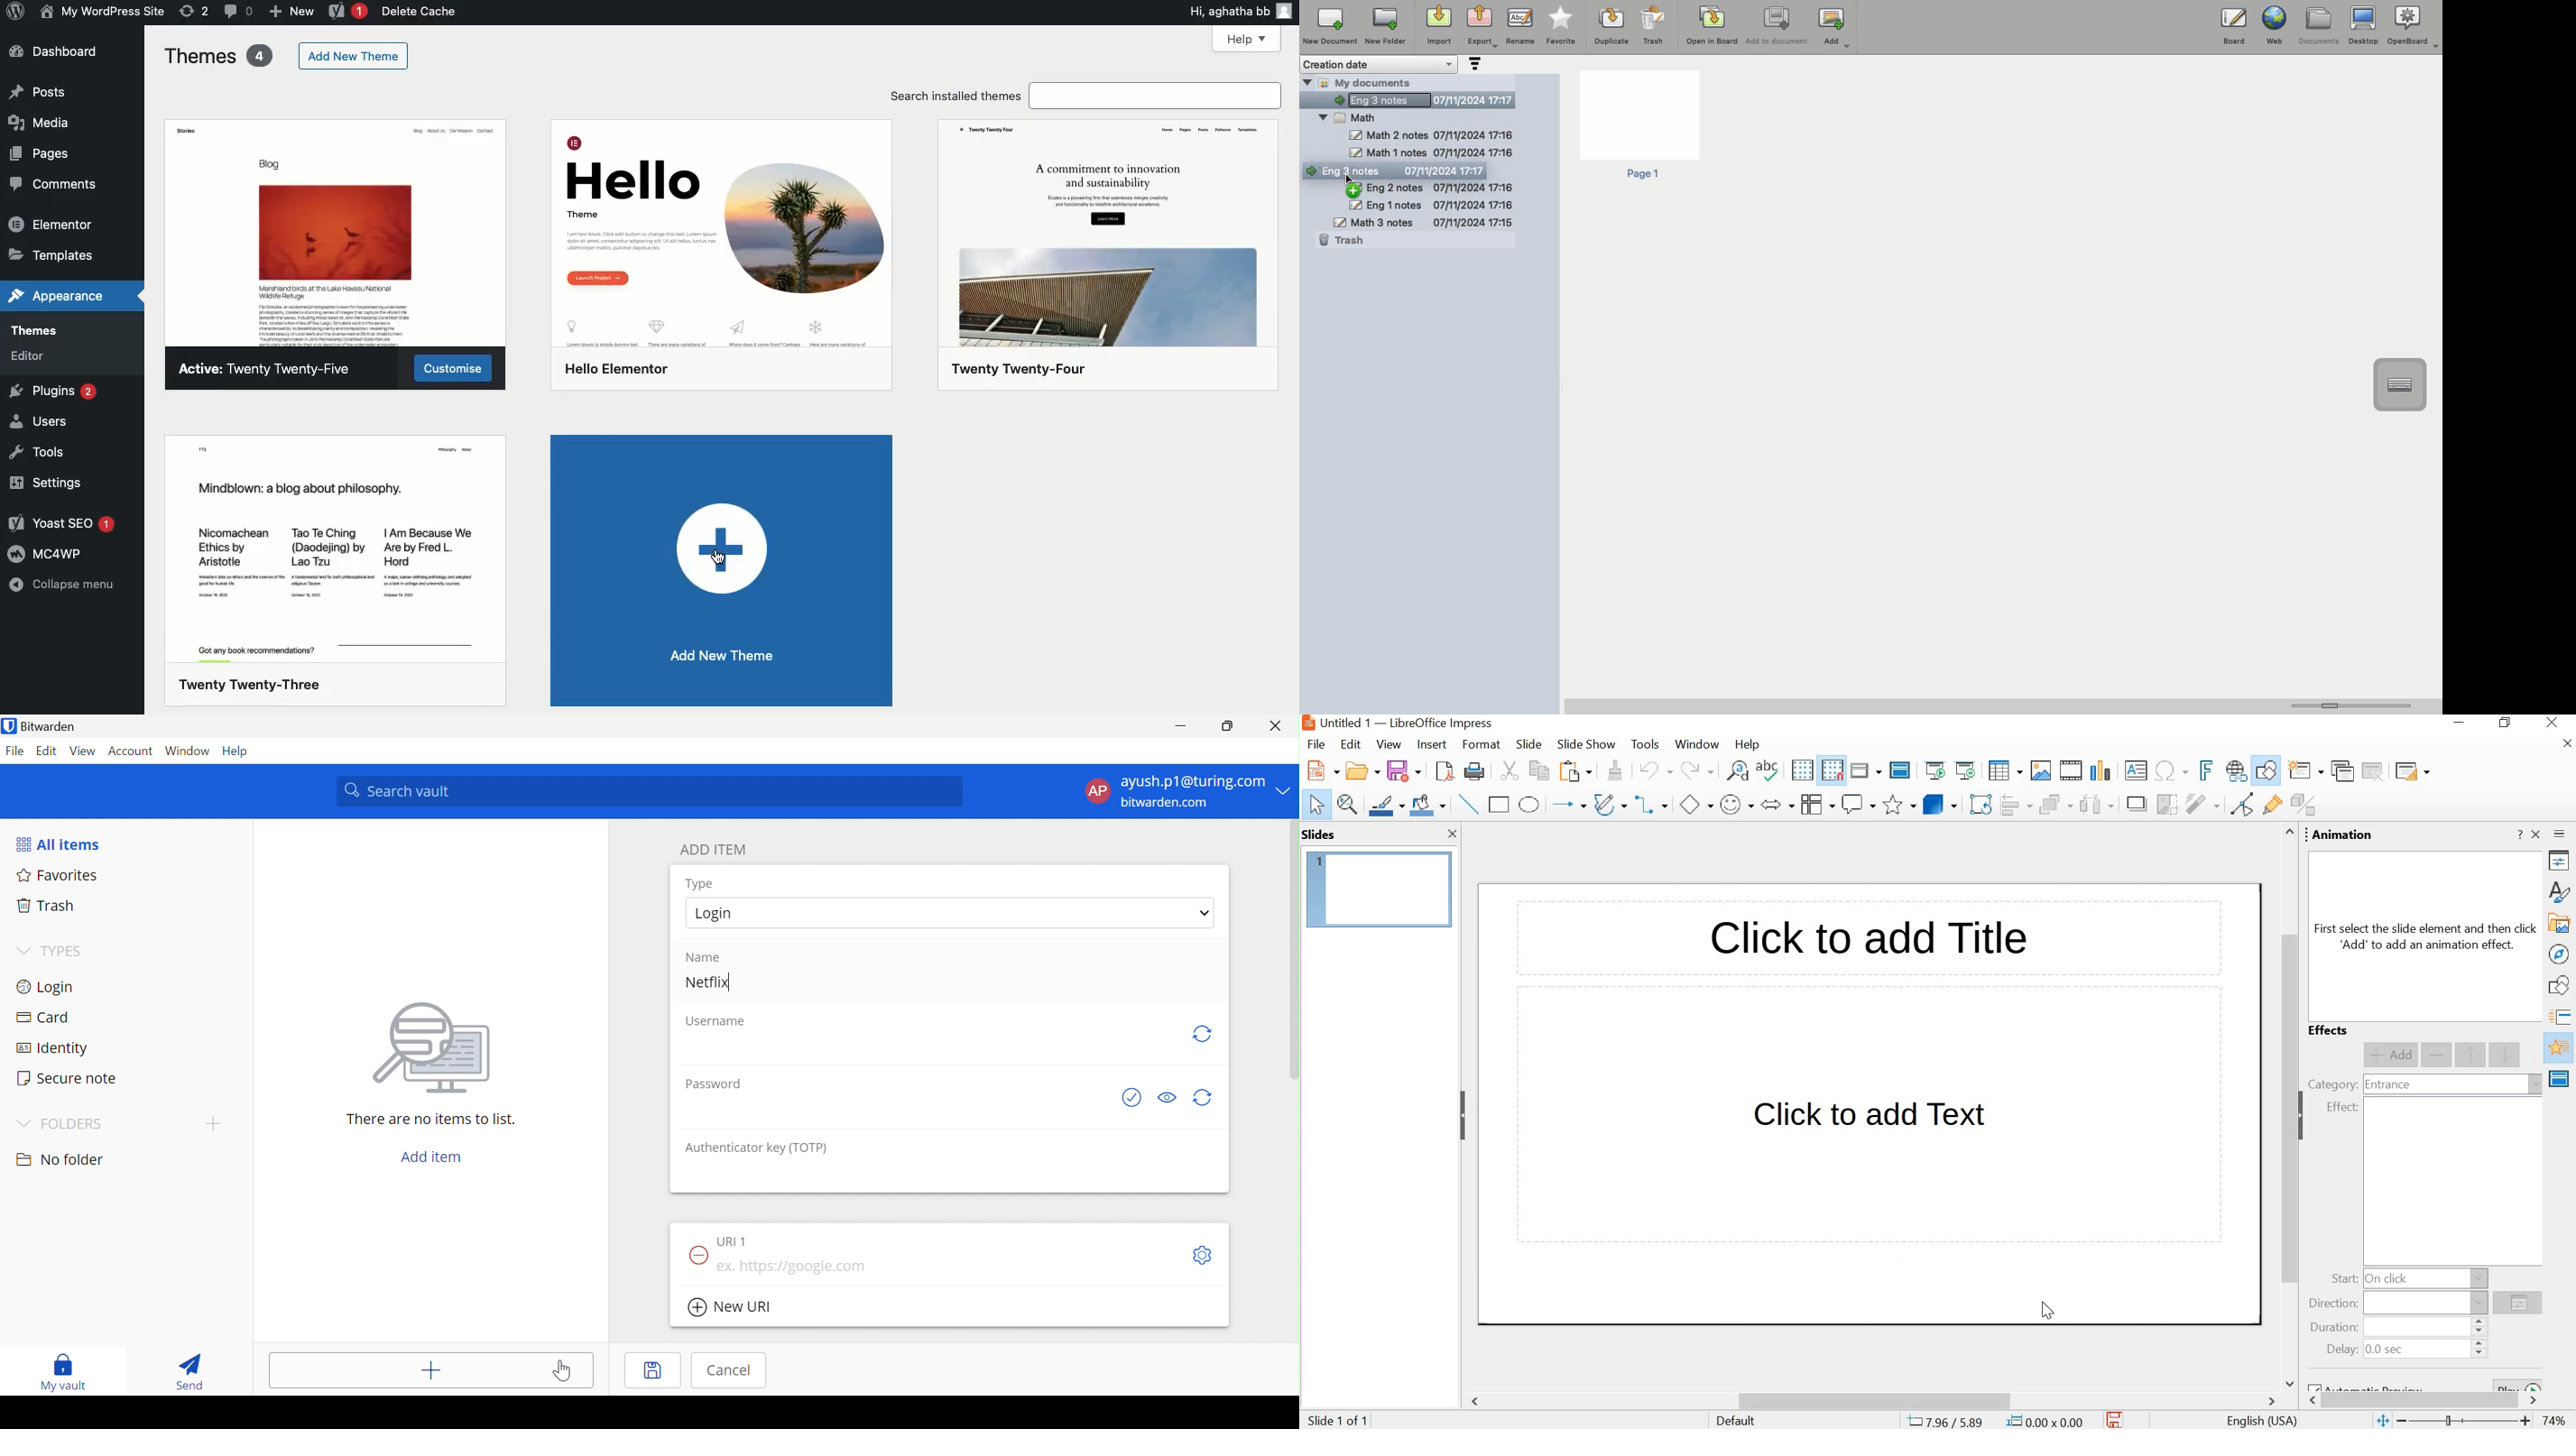 The height and width of the screenshot is (1456, 2576). Describe the element at coordinates (1250, 40) in the screenshot. I see `Help` at that location.